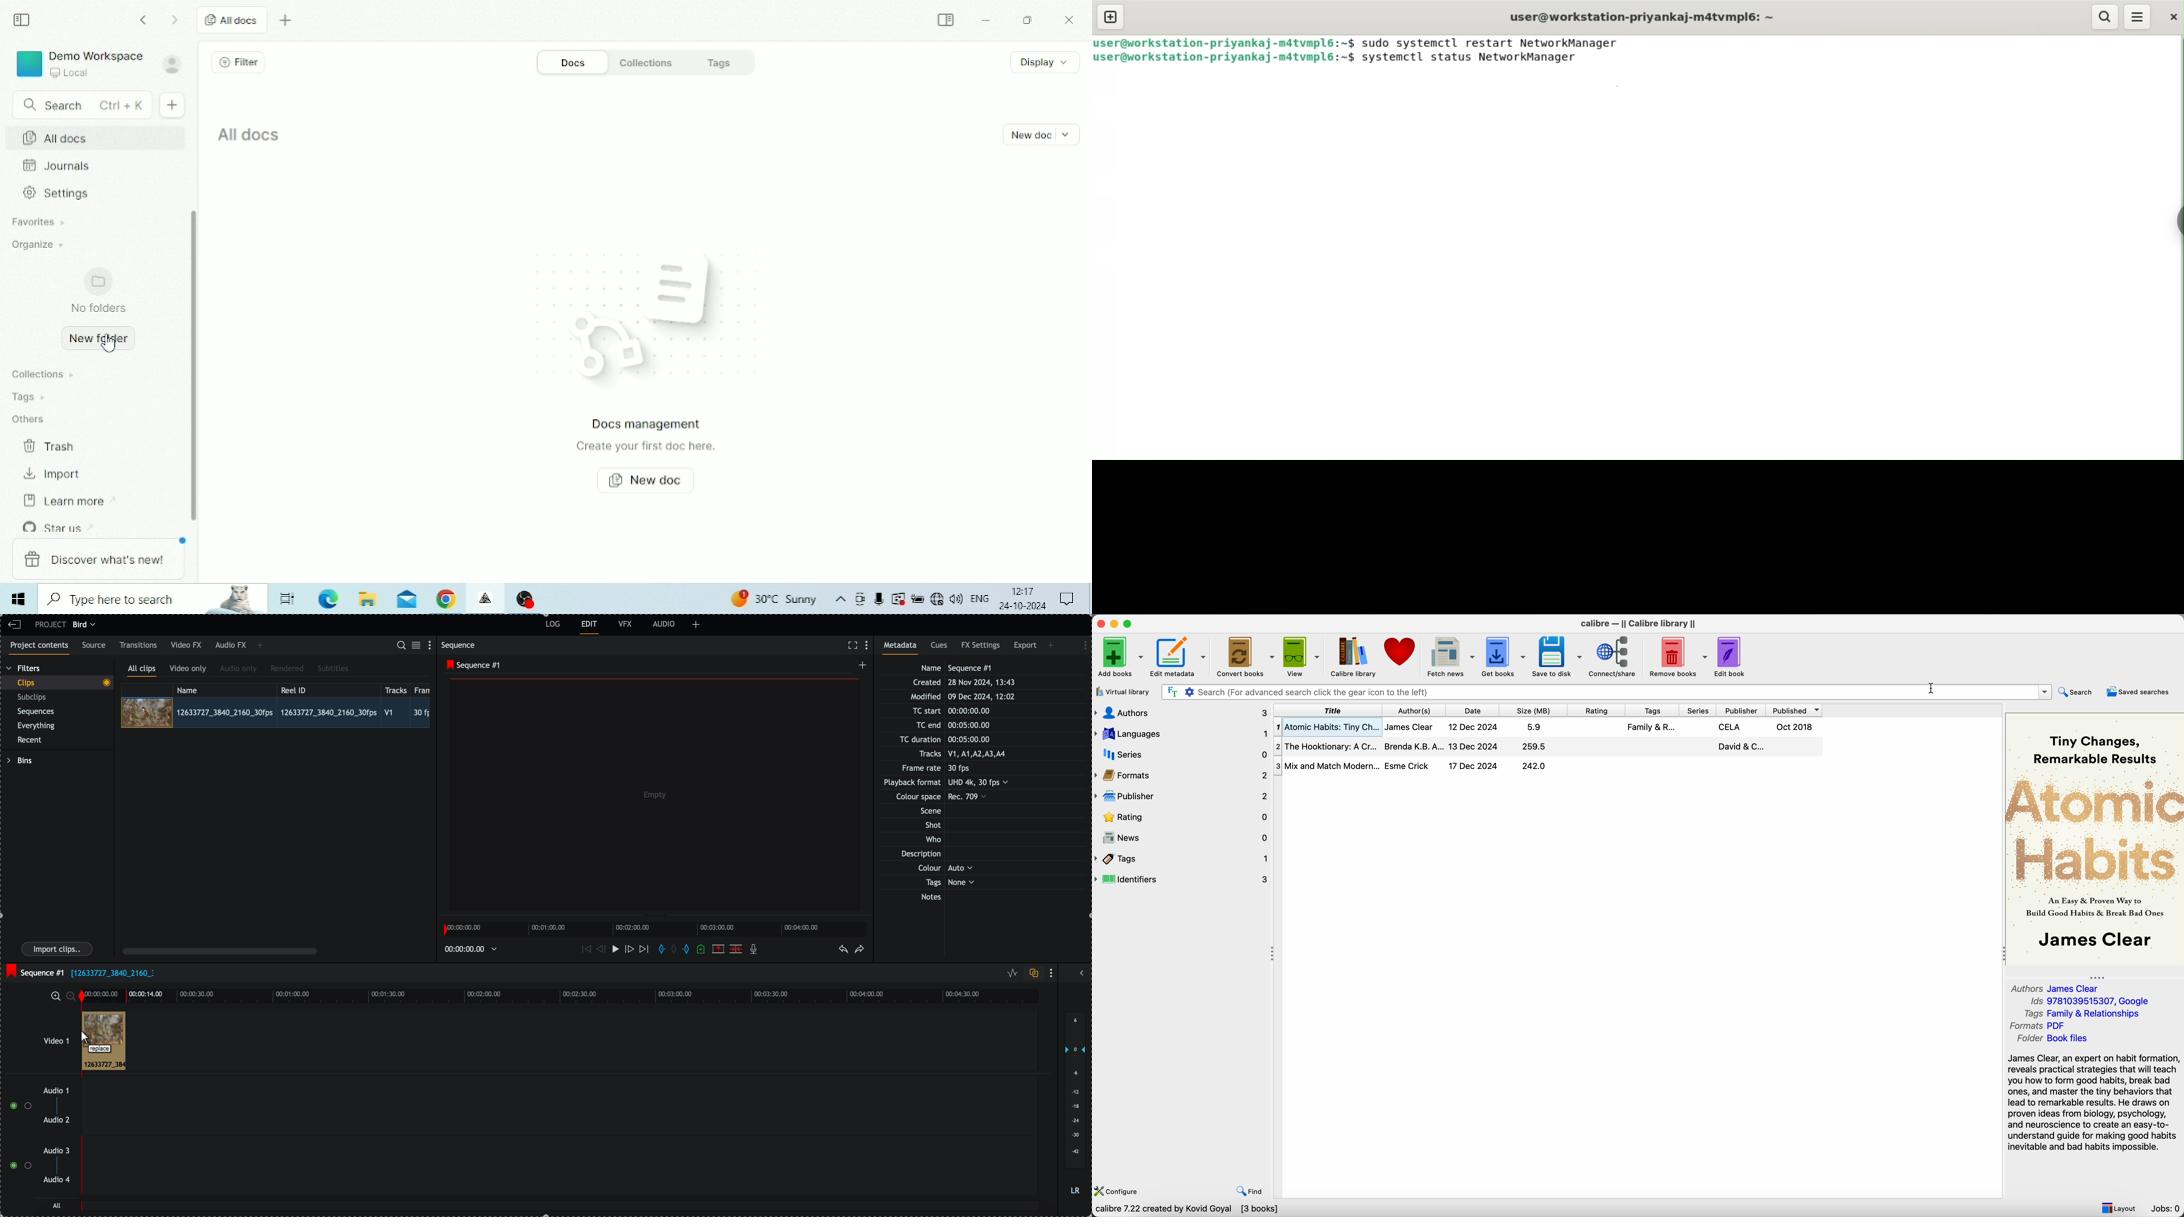  What do you see at coordinates (844, 950) in the screenshot?
I see `undo` at bounding box center [844, 950].